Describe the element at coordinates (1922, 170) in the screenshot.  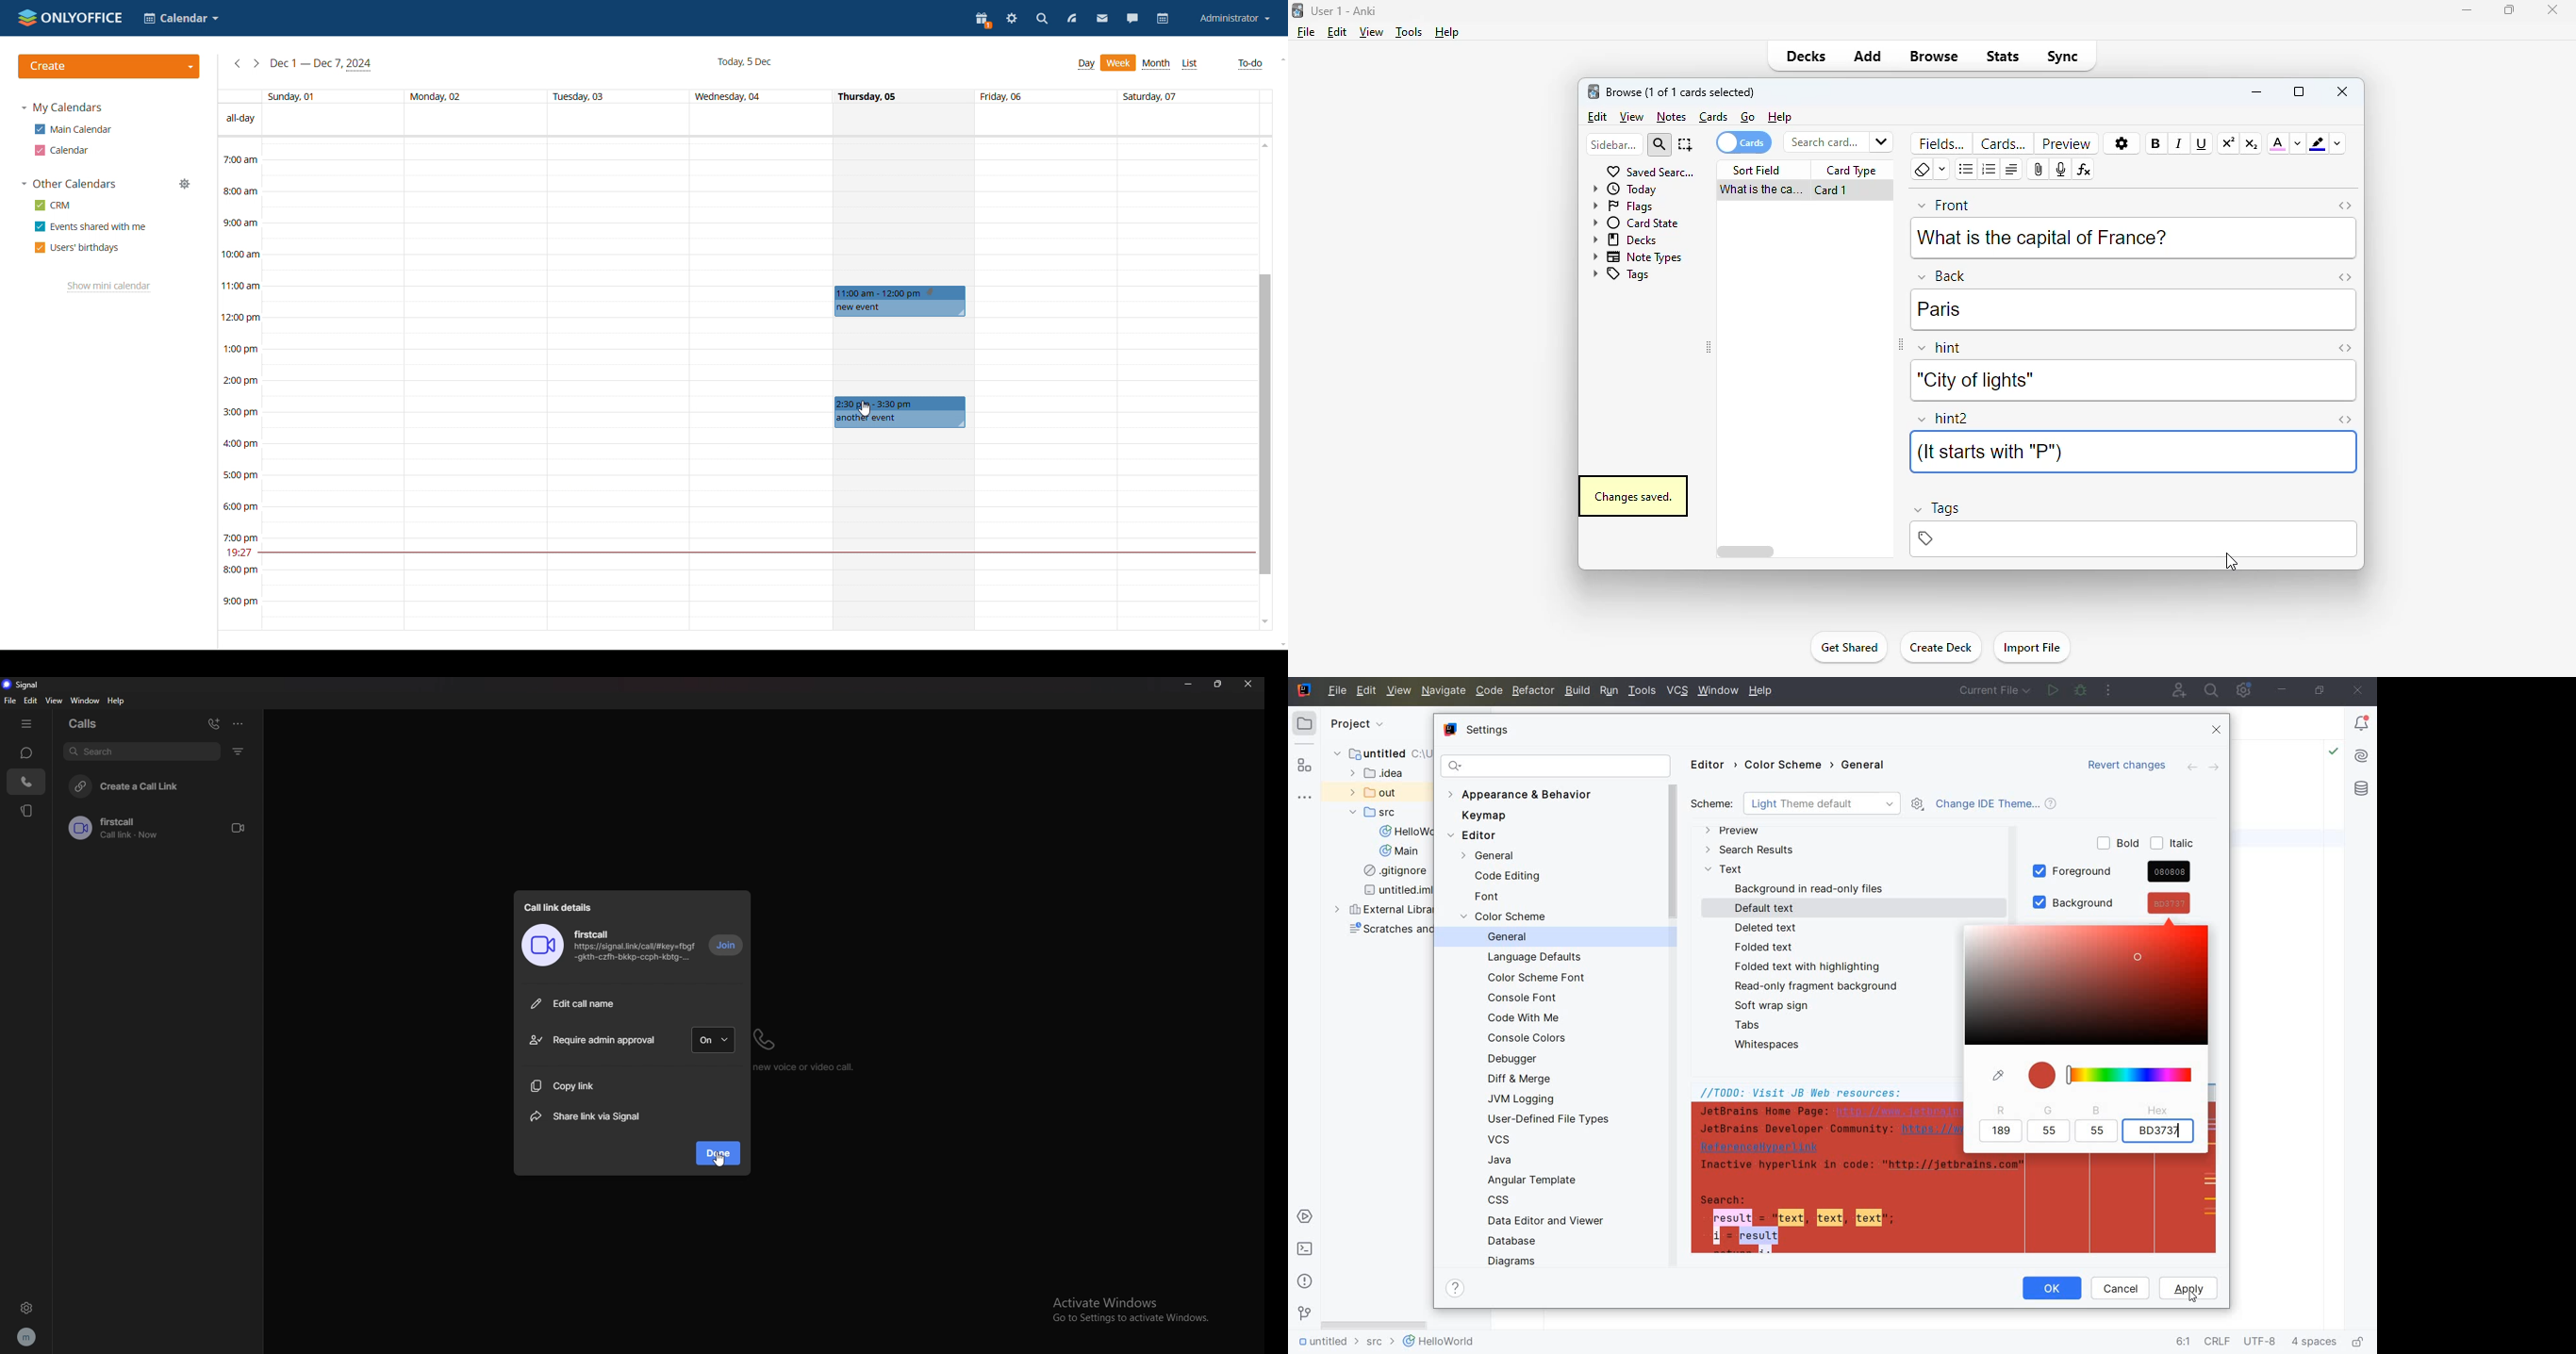
I see `remove formatting` at that location.